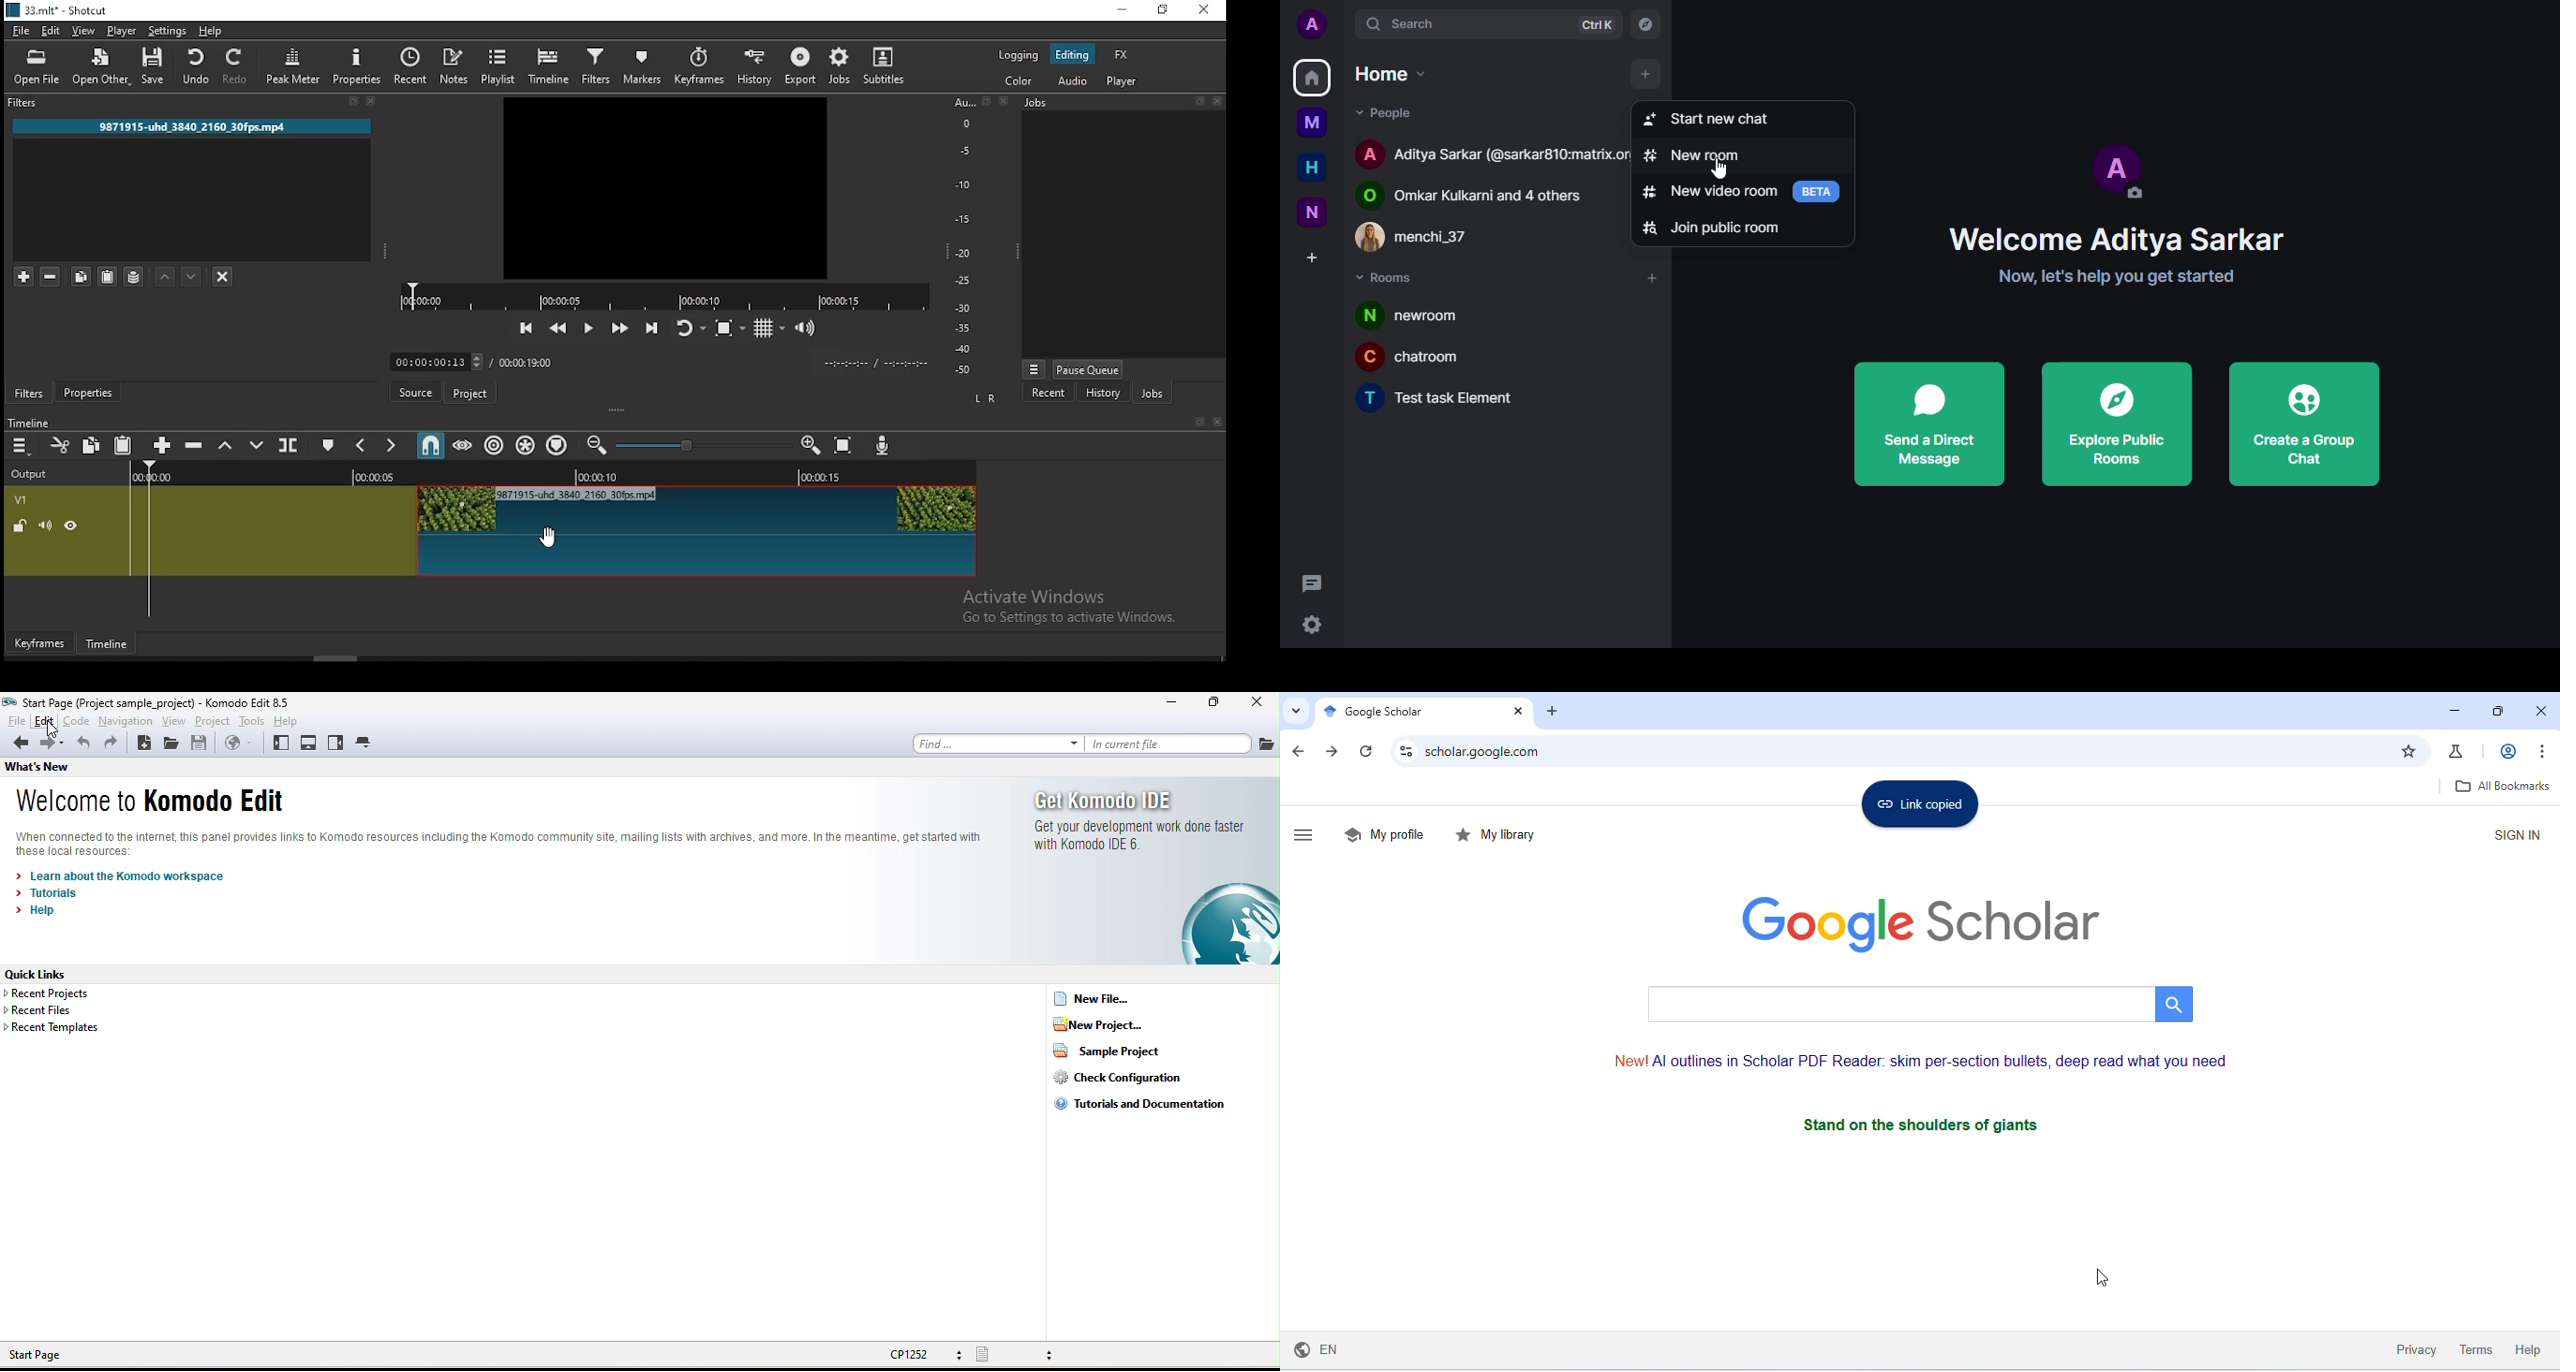  Describe the element at coordinates (1197, 102) in the screenshot. I see `bookmark` at that location.